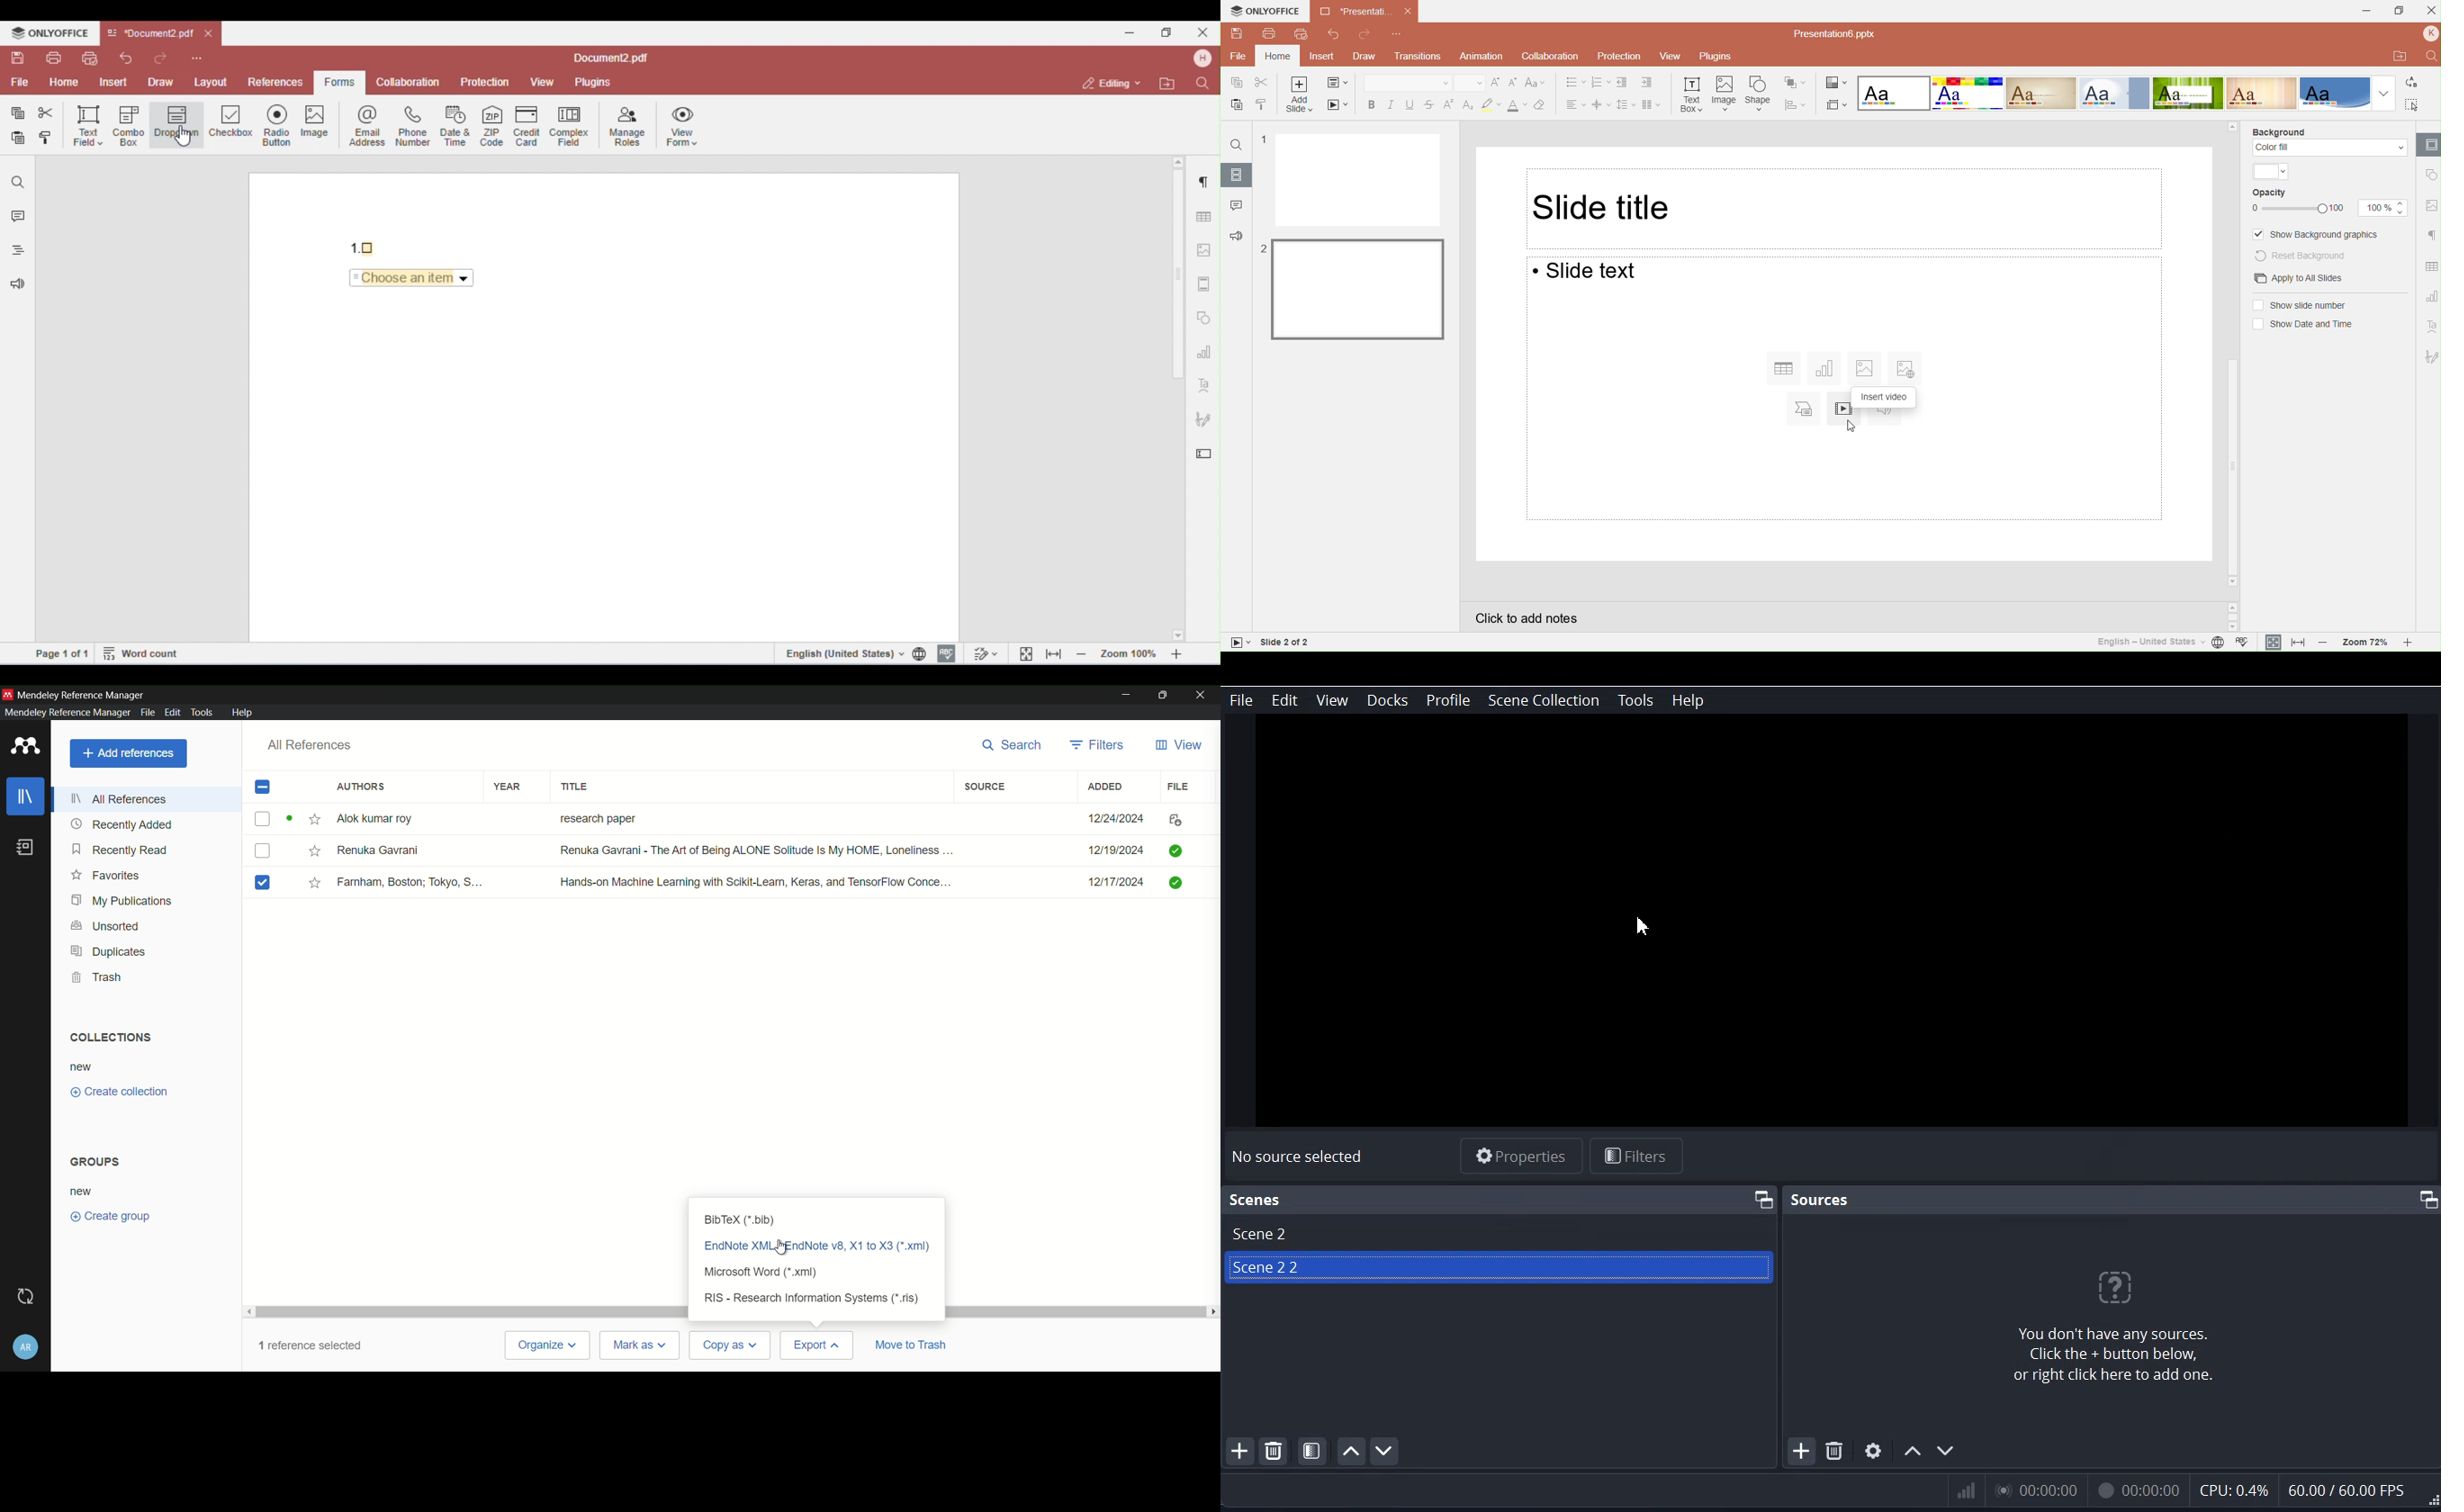  Describe the element at coordinates (1893, 93) in the screenshot. I see `Blank` at that location.